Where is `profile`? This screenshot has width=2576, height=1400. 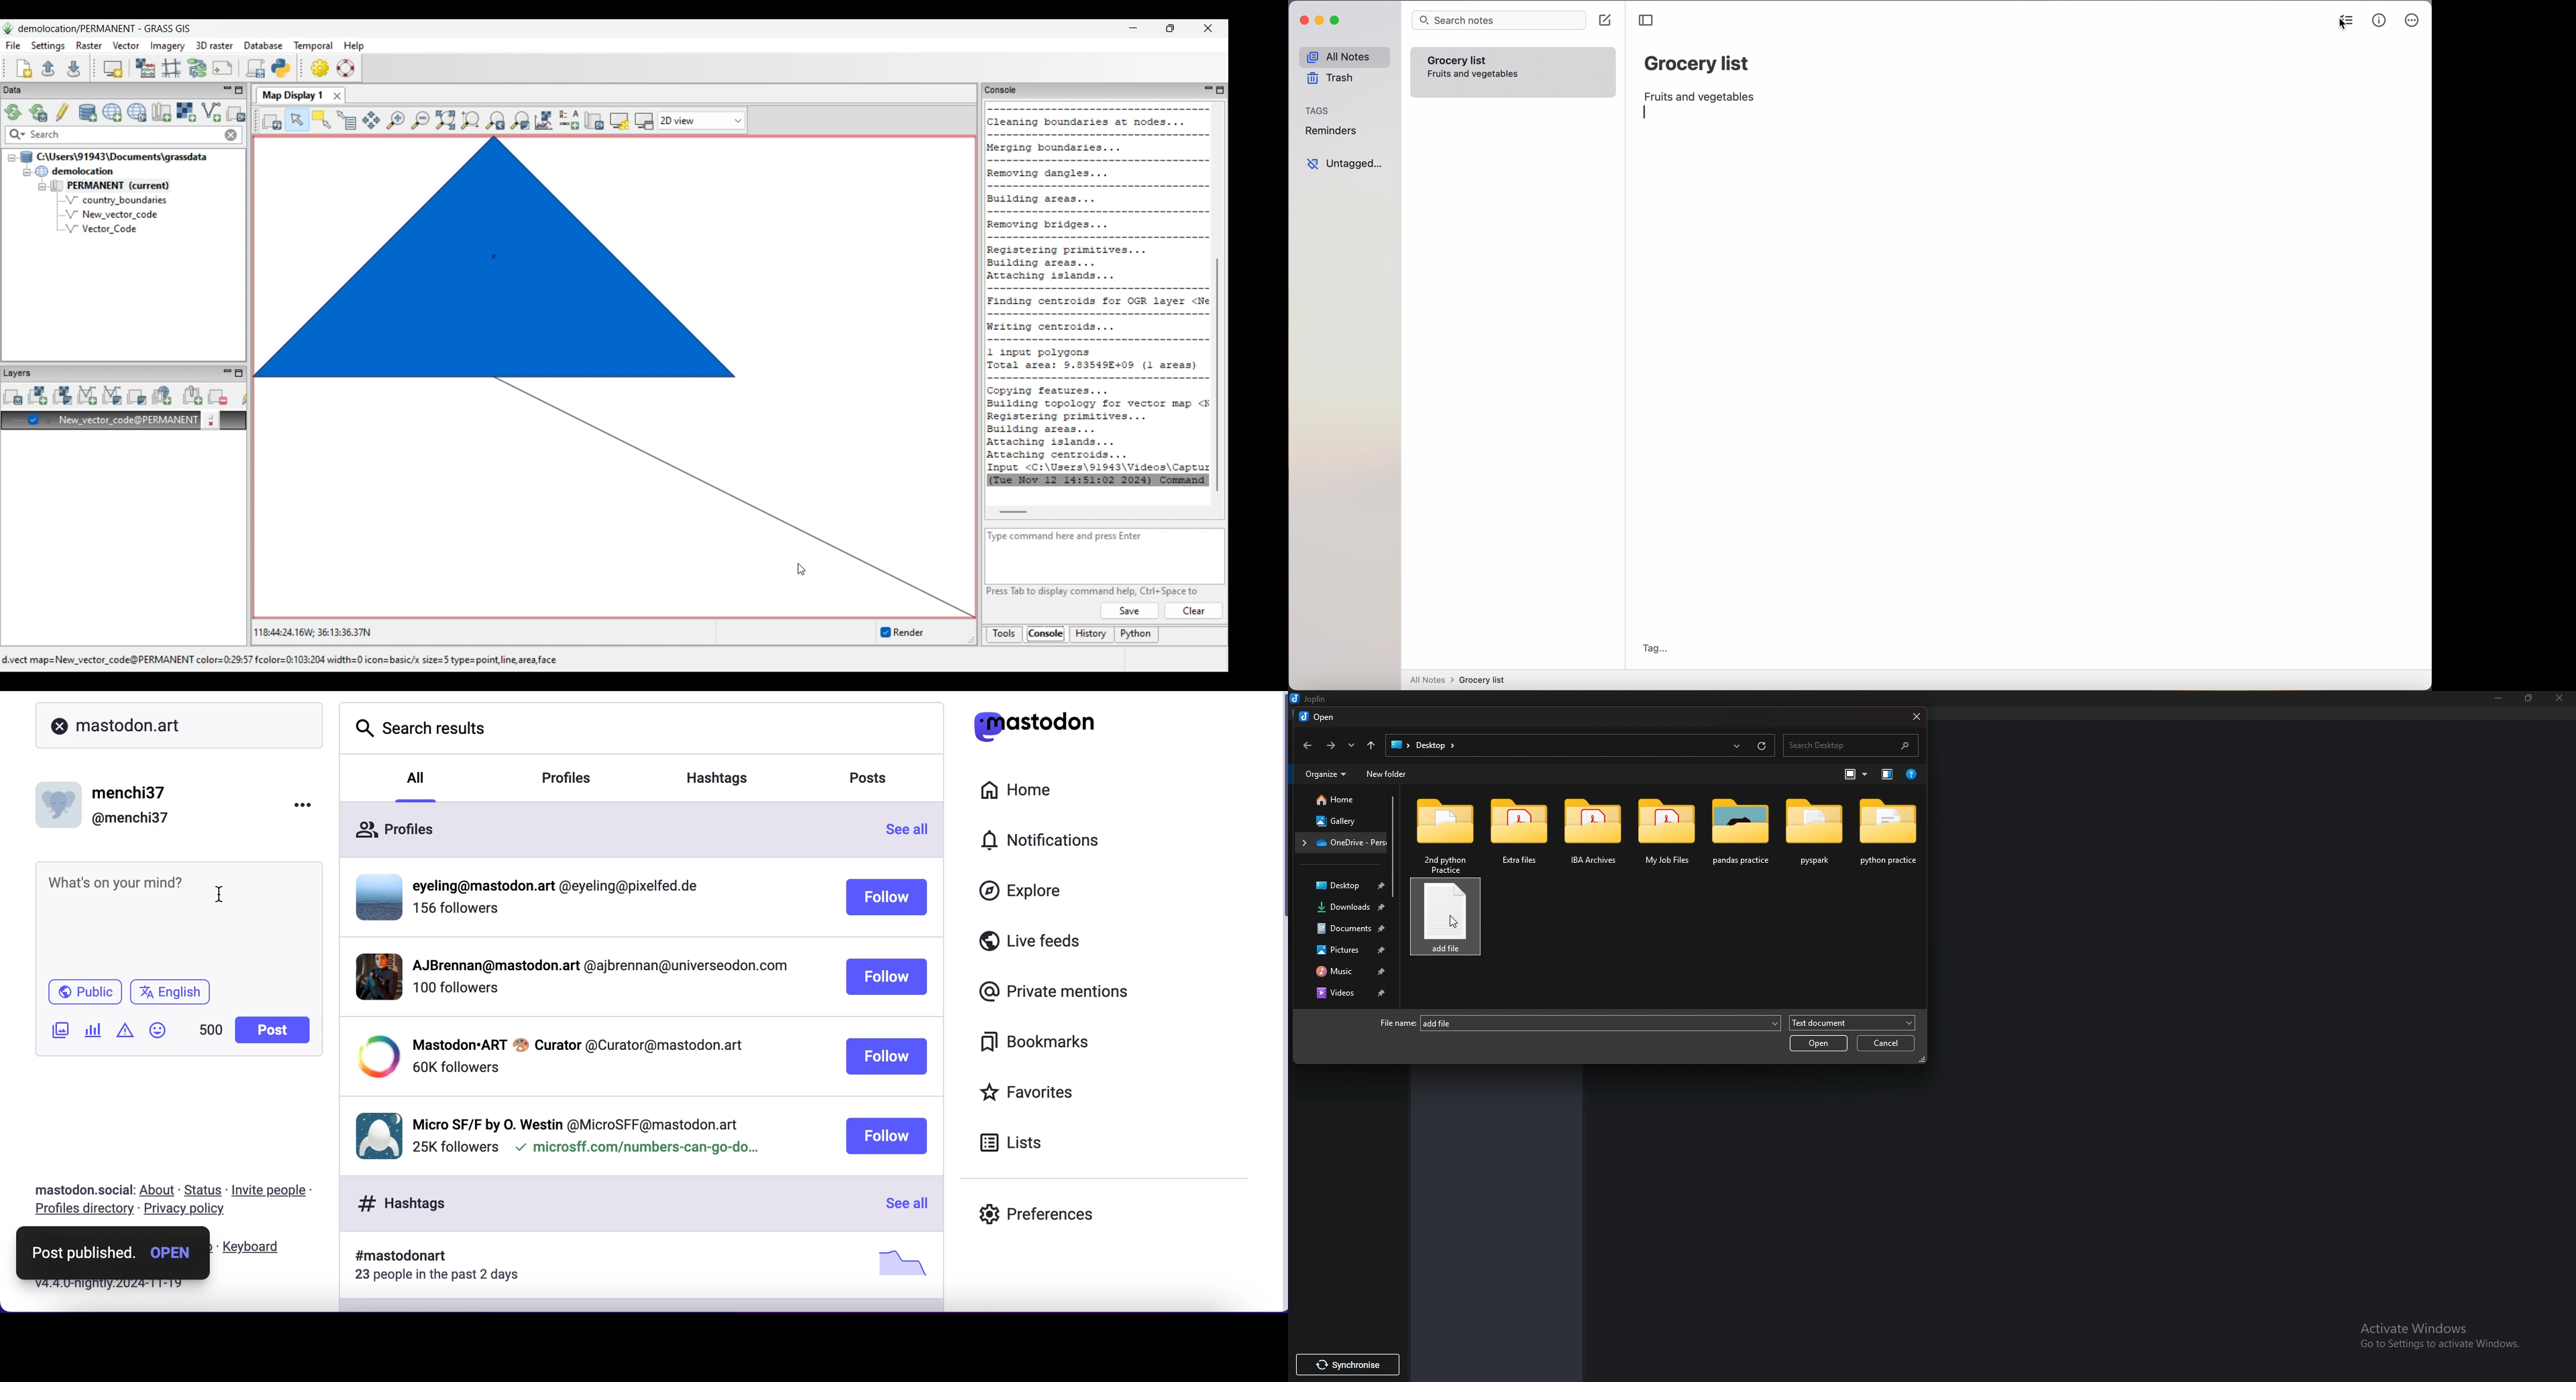 profile is located at coordinates (598, 968).